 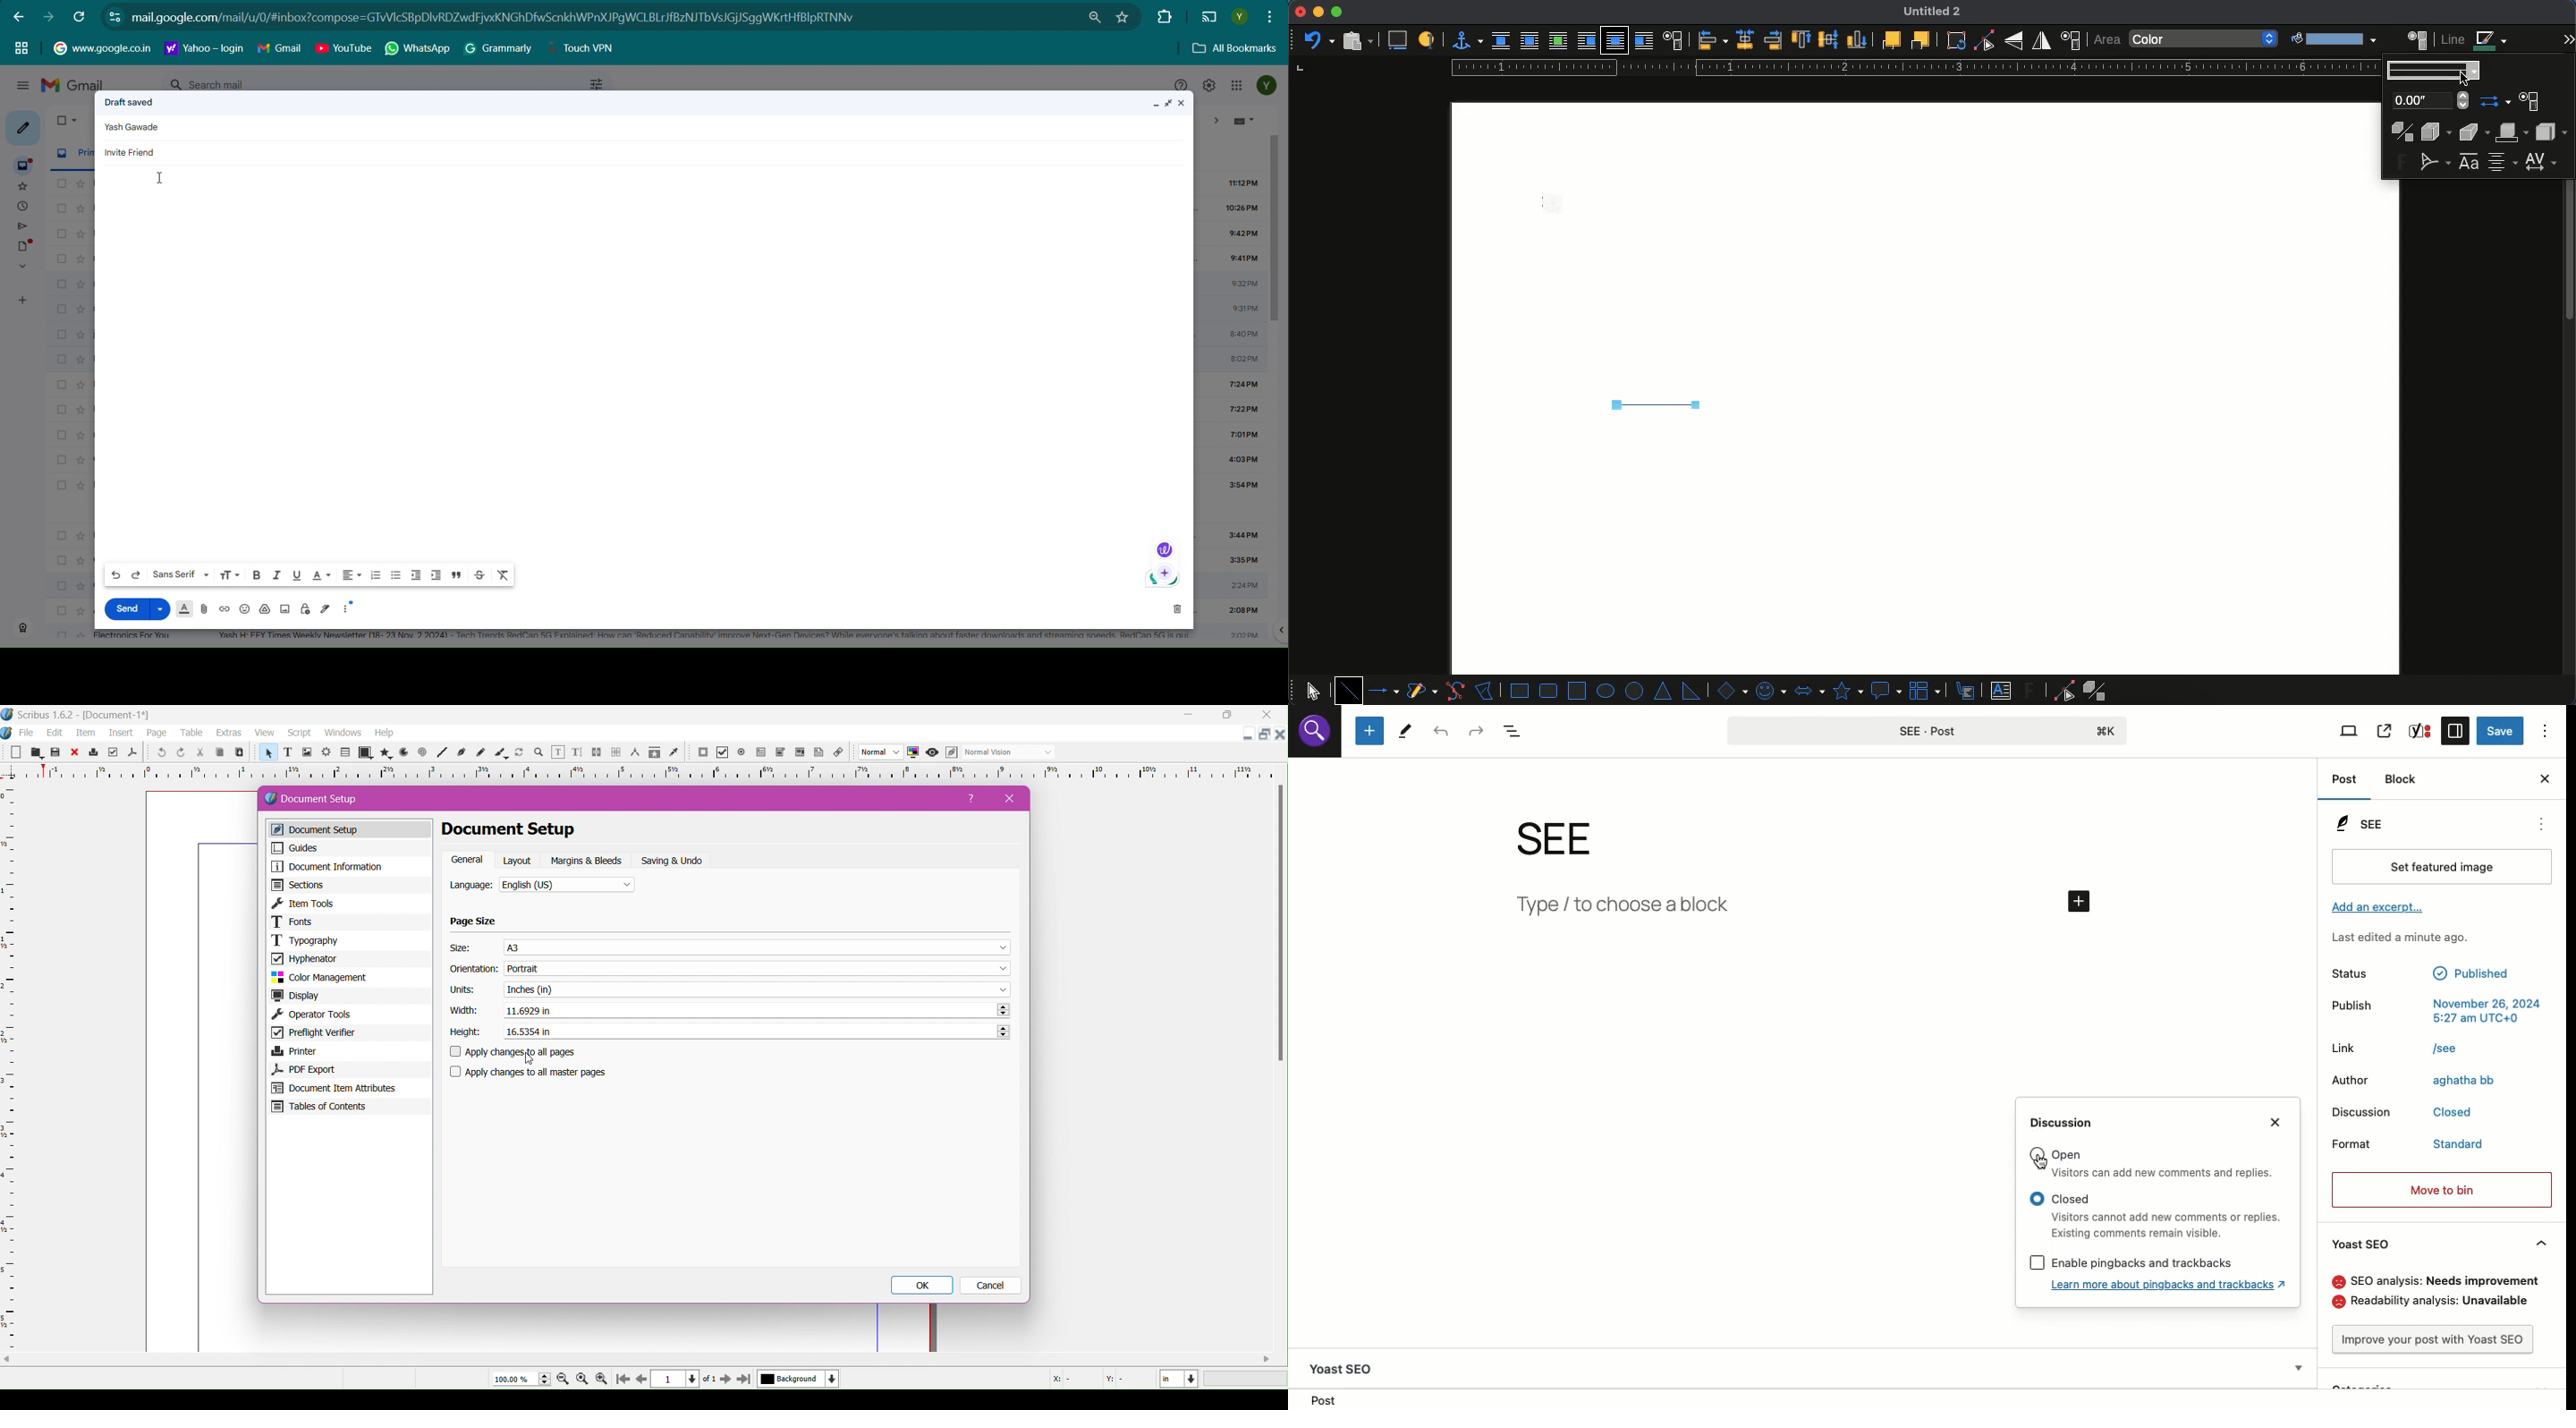 I want to click on go to previous page, so click(x=641, y=1380).